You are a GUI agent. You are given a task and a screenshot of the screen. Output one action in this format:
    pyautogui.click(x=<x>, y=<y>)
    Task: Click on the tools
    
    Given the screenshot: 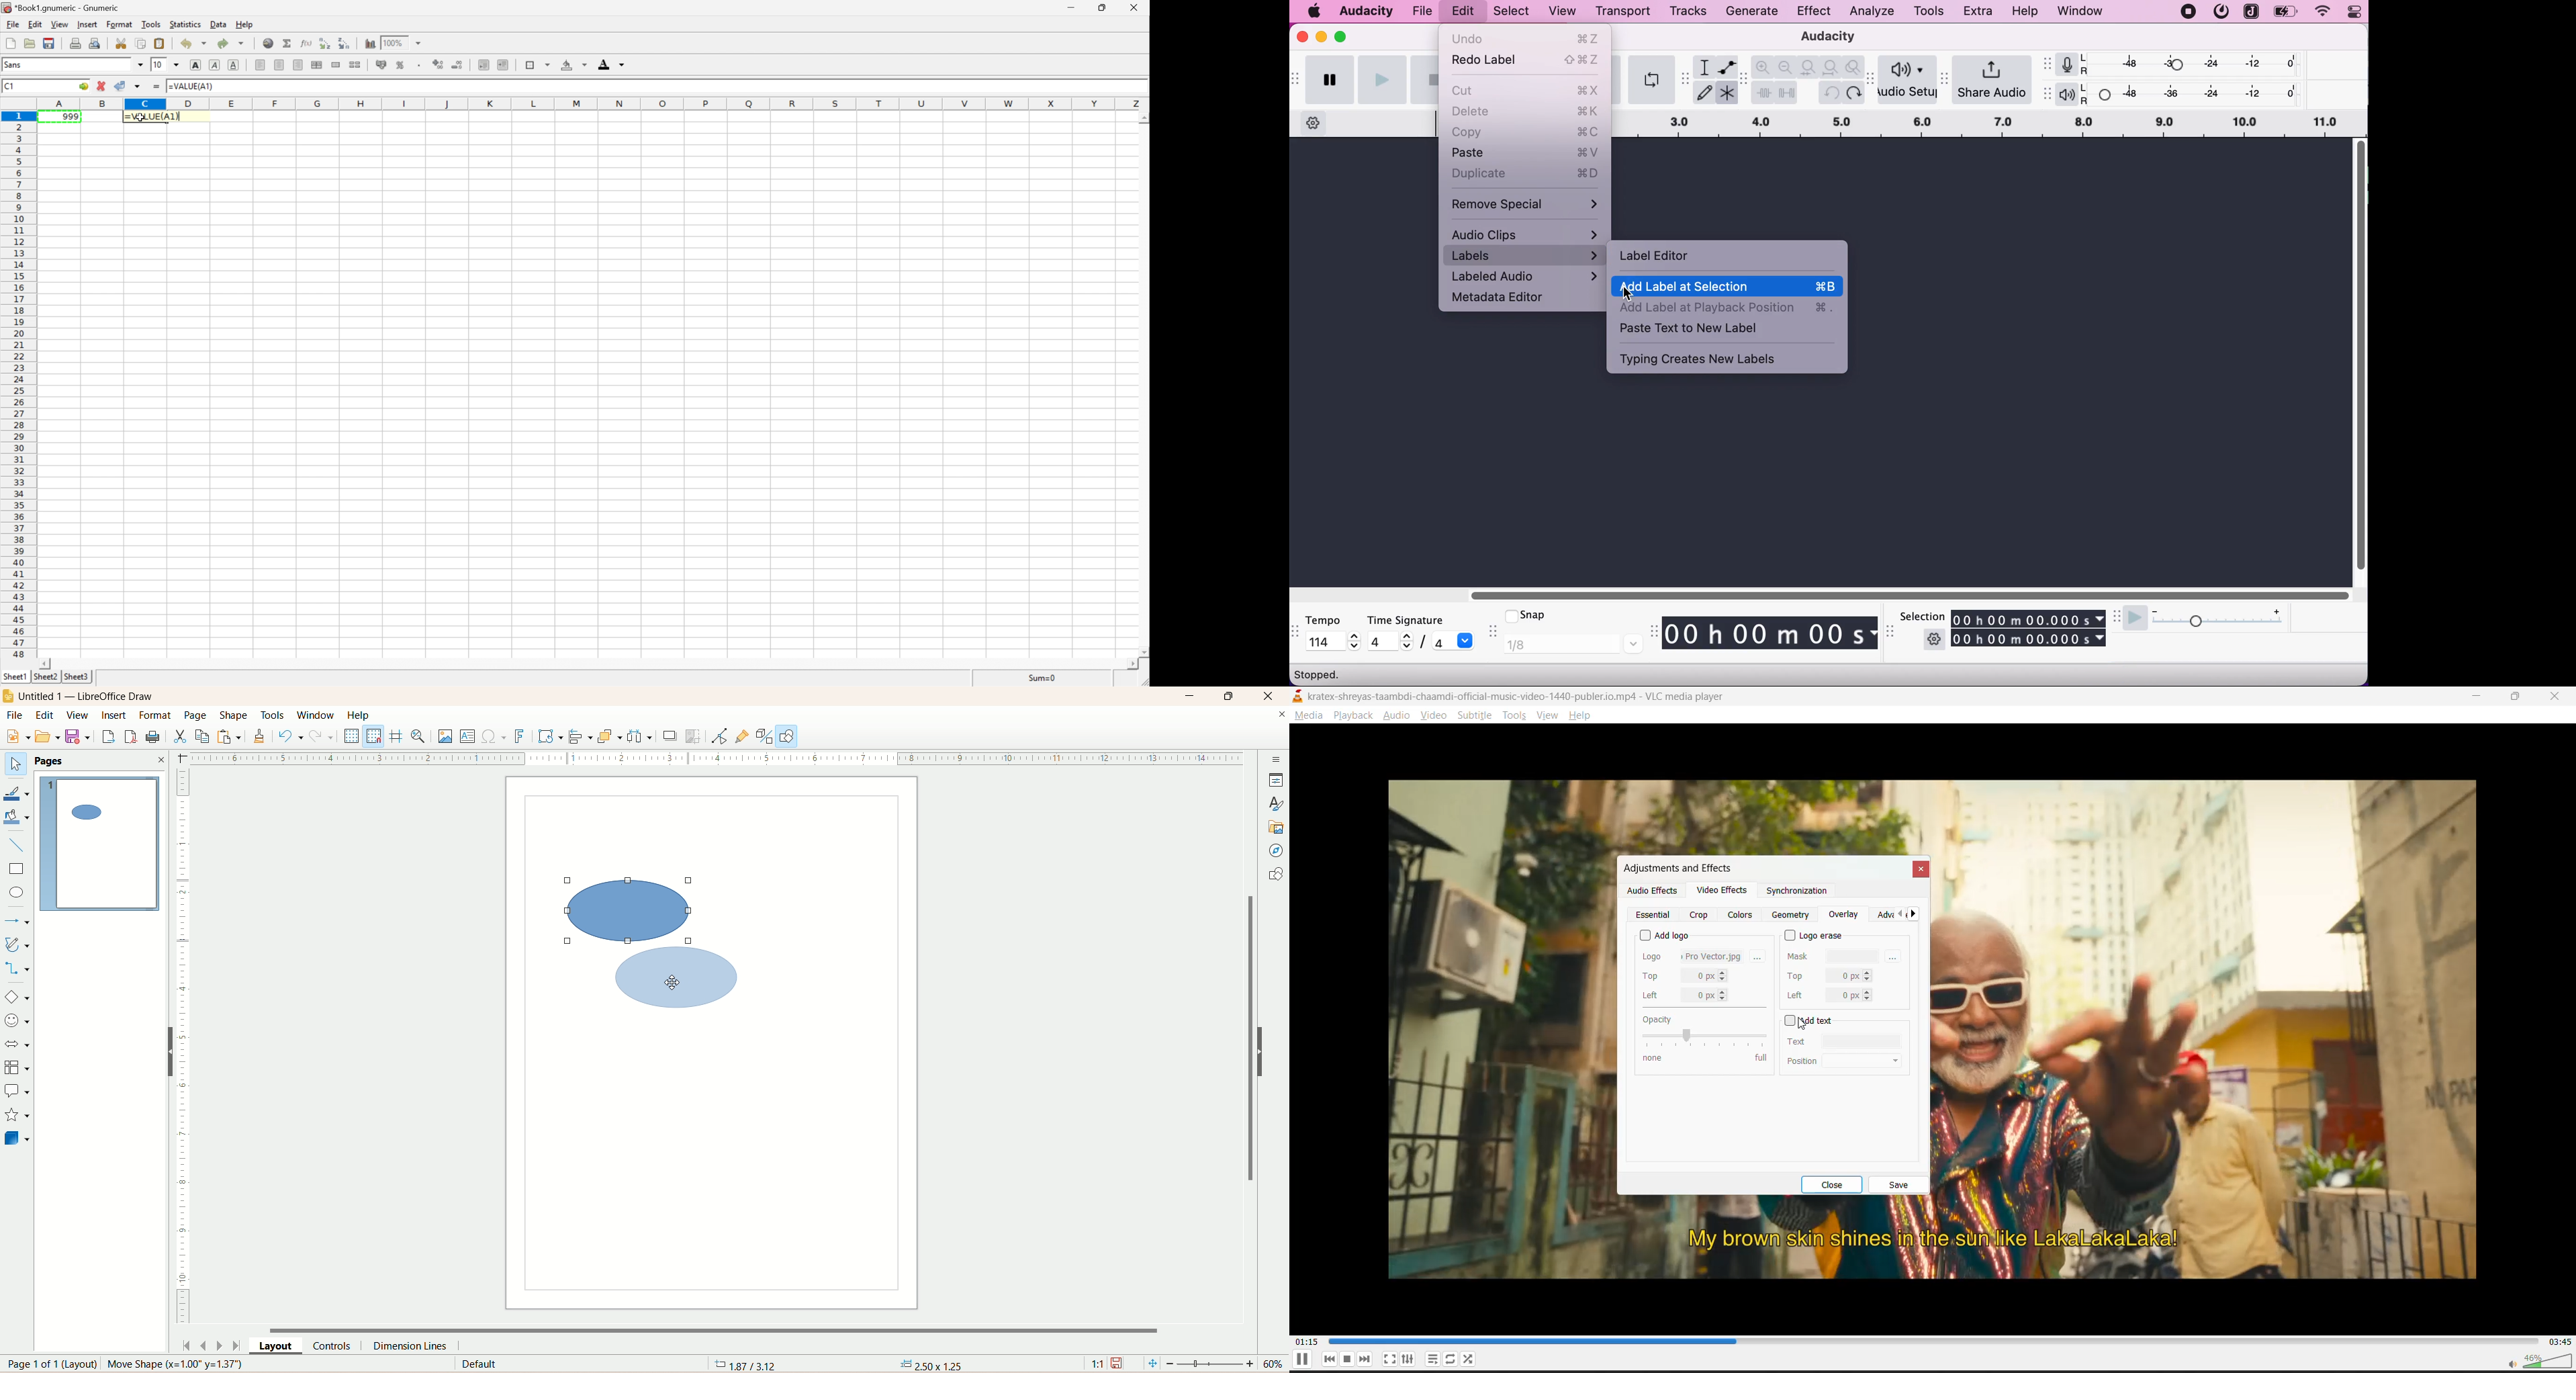 What is the action you would take?
    pyautogui.click(x=1928, y=10)
    